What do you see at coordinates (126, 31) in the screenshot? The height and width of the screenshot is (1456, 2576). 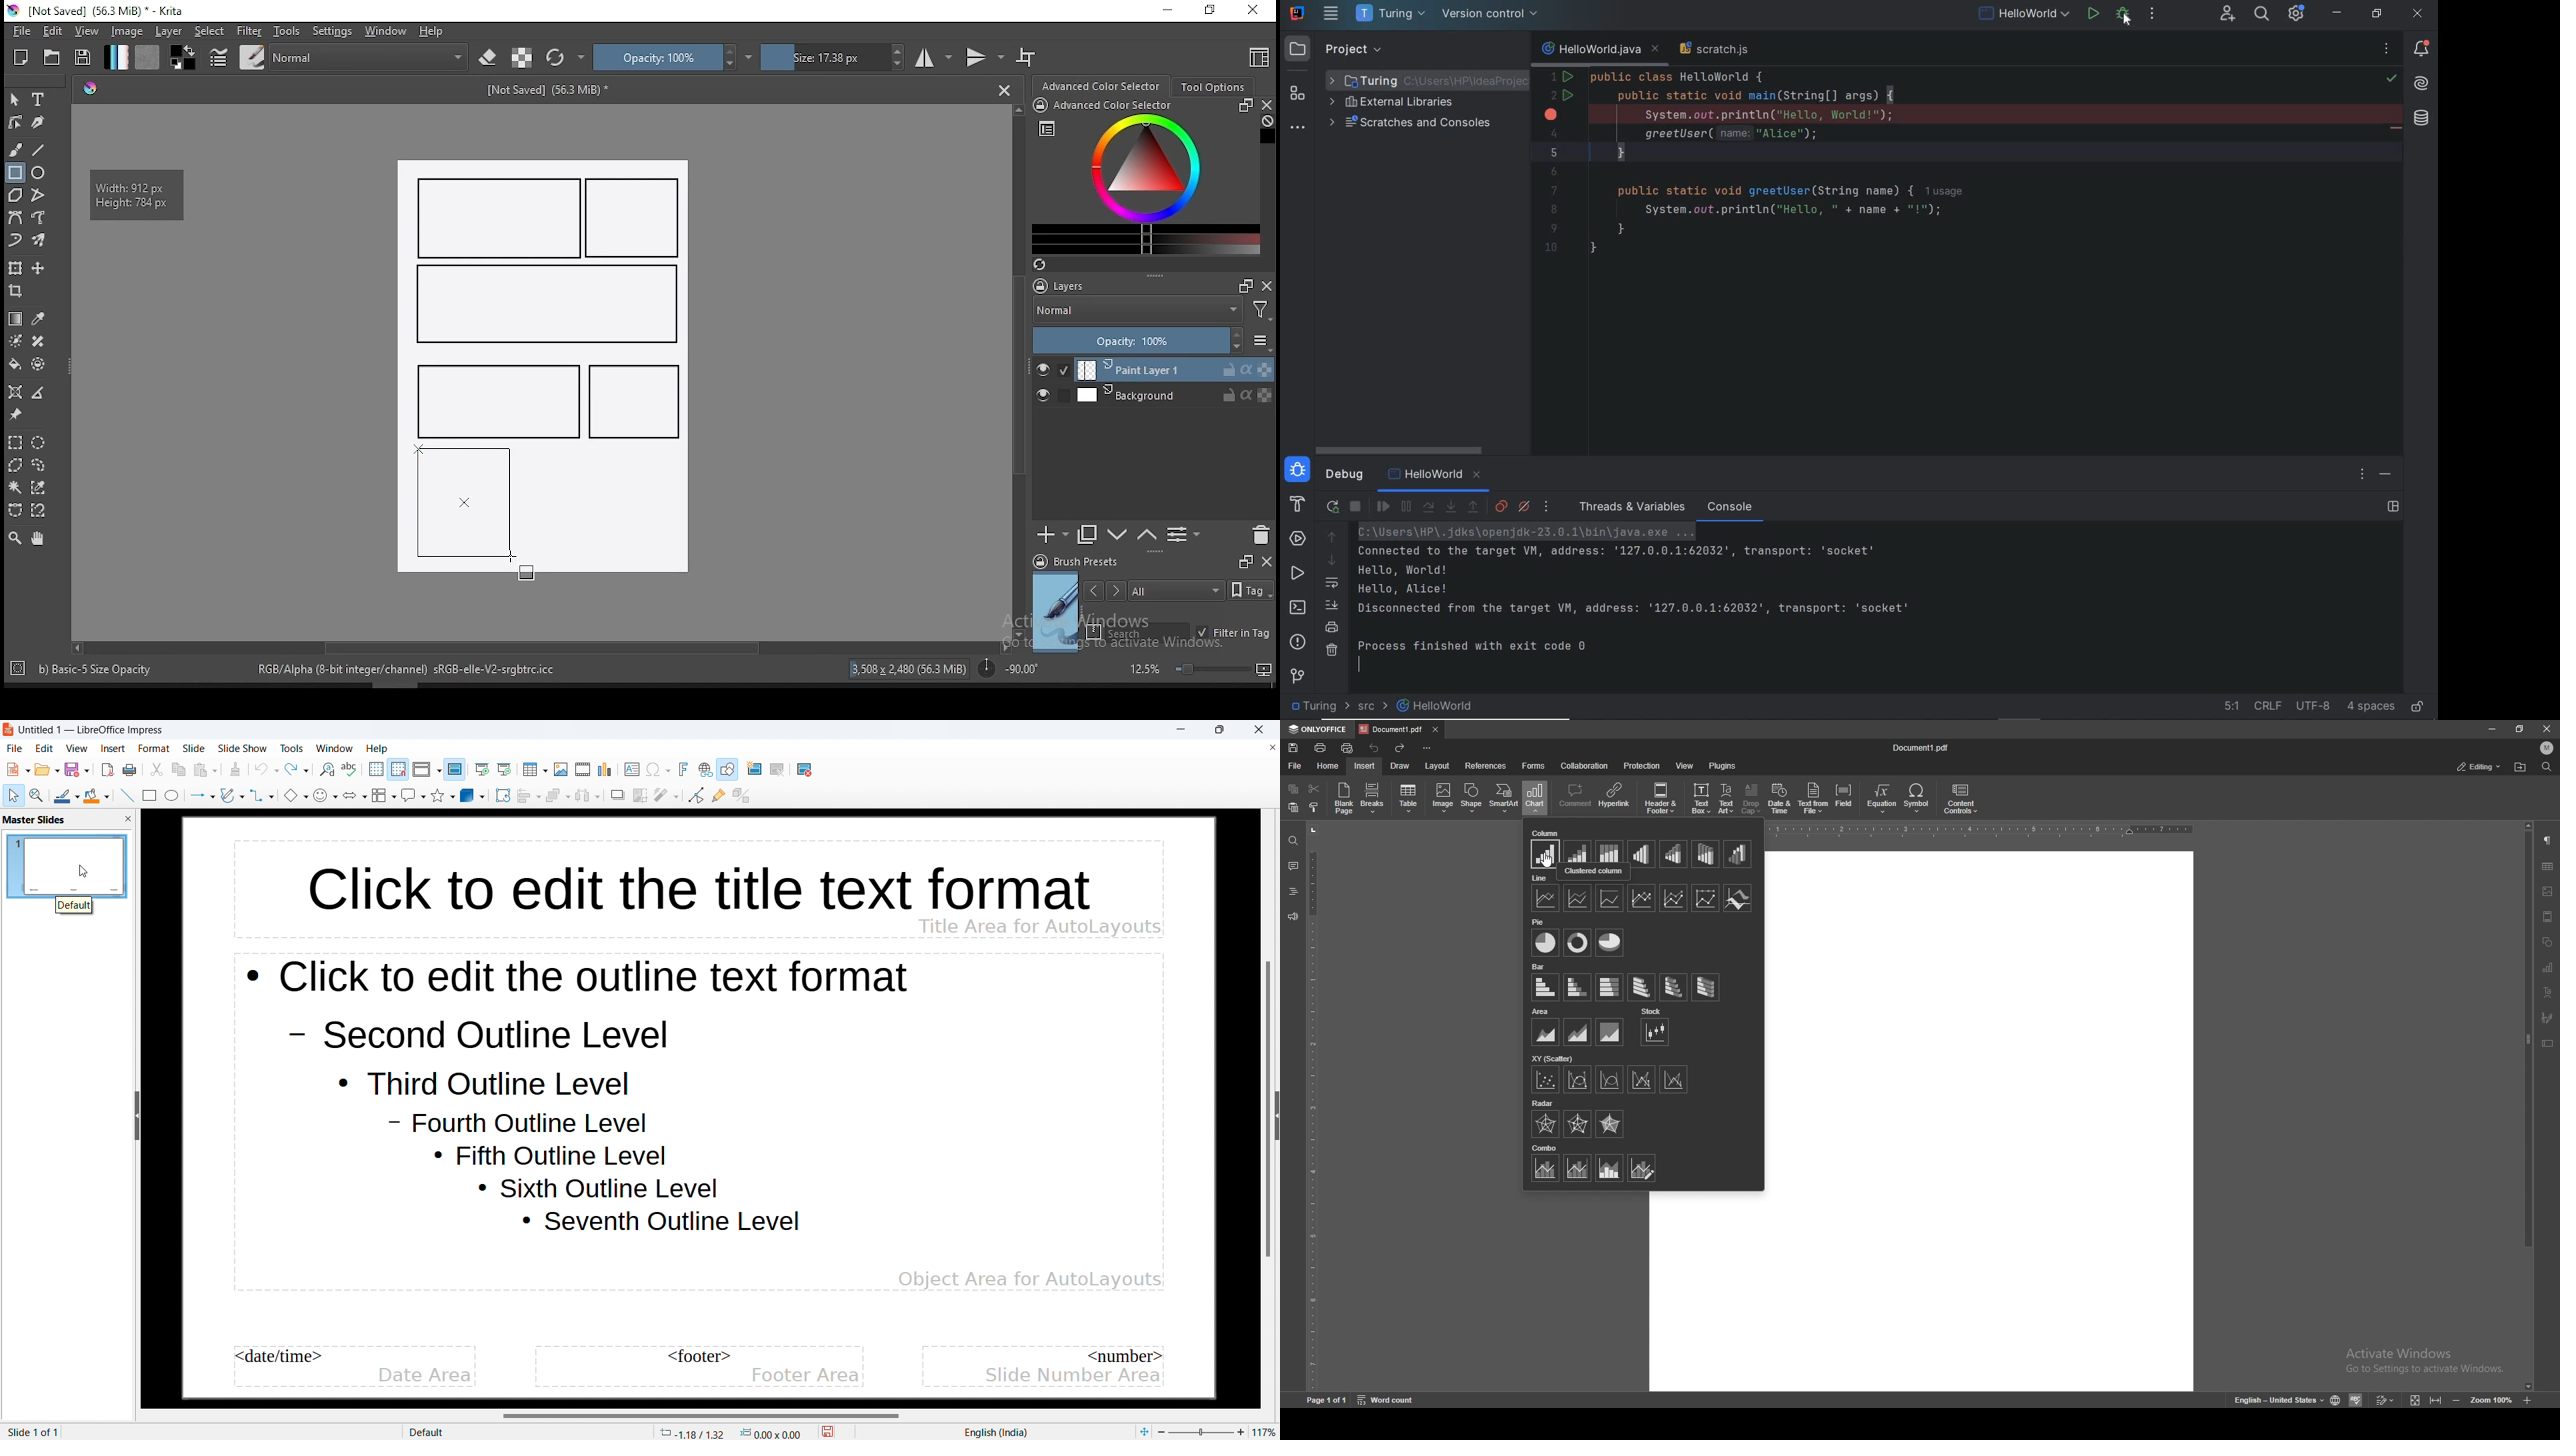 I see `image` at bounding box center [126, 31].